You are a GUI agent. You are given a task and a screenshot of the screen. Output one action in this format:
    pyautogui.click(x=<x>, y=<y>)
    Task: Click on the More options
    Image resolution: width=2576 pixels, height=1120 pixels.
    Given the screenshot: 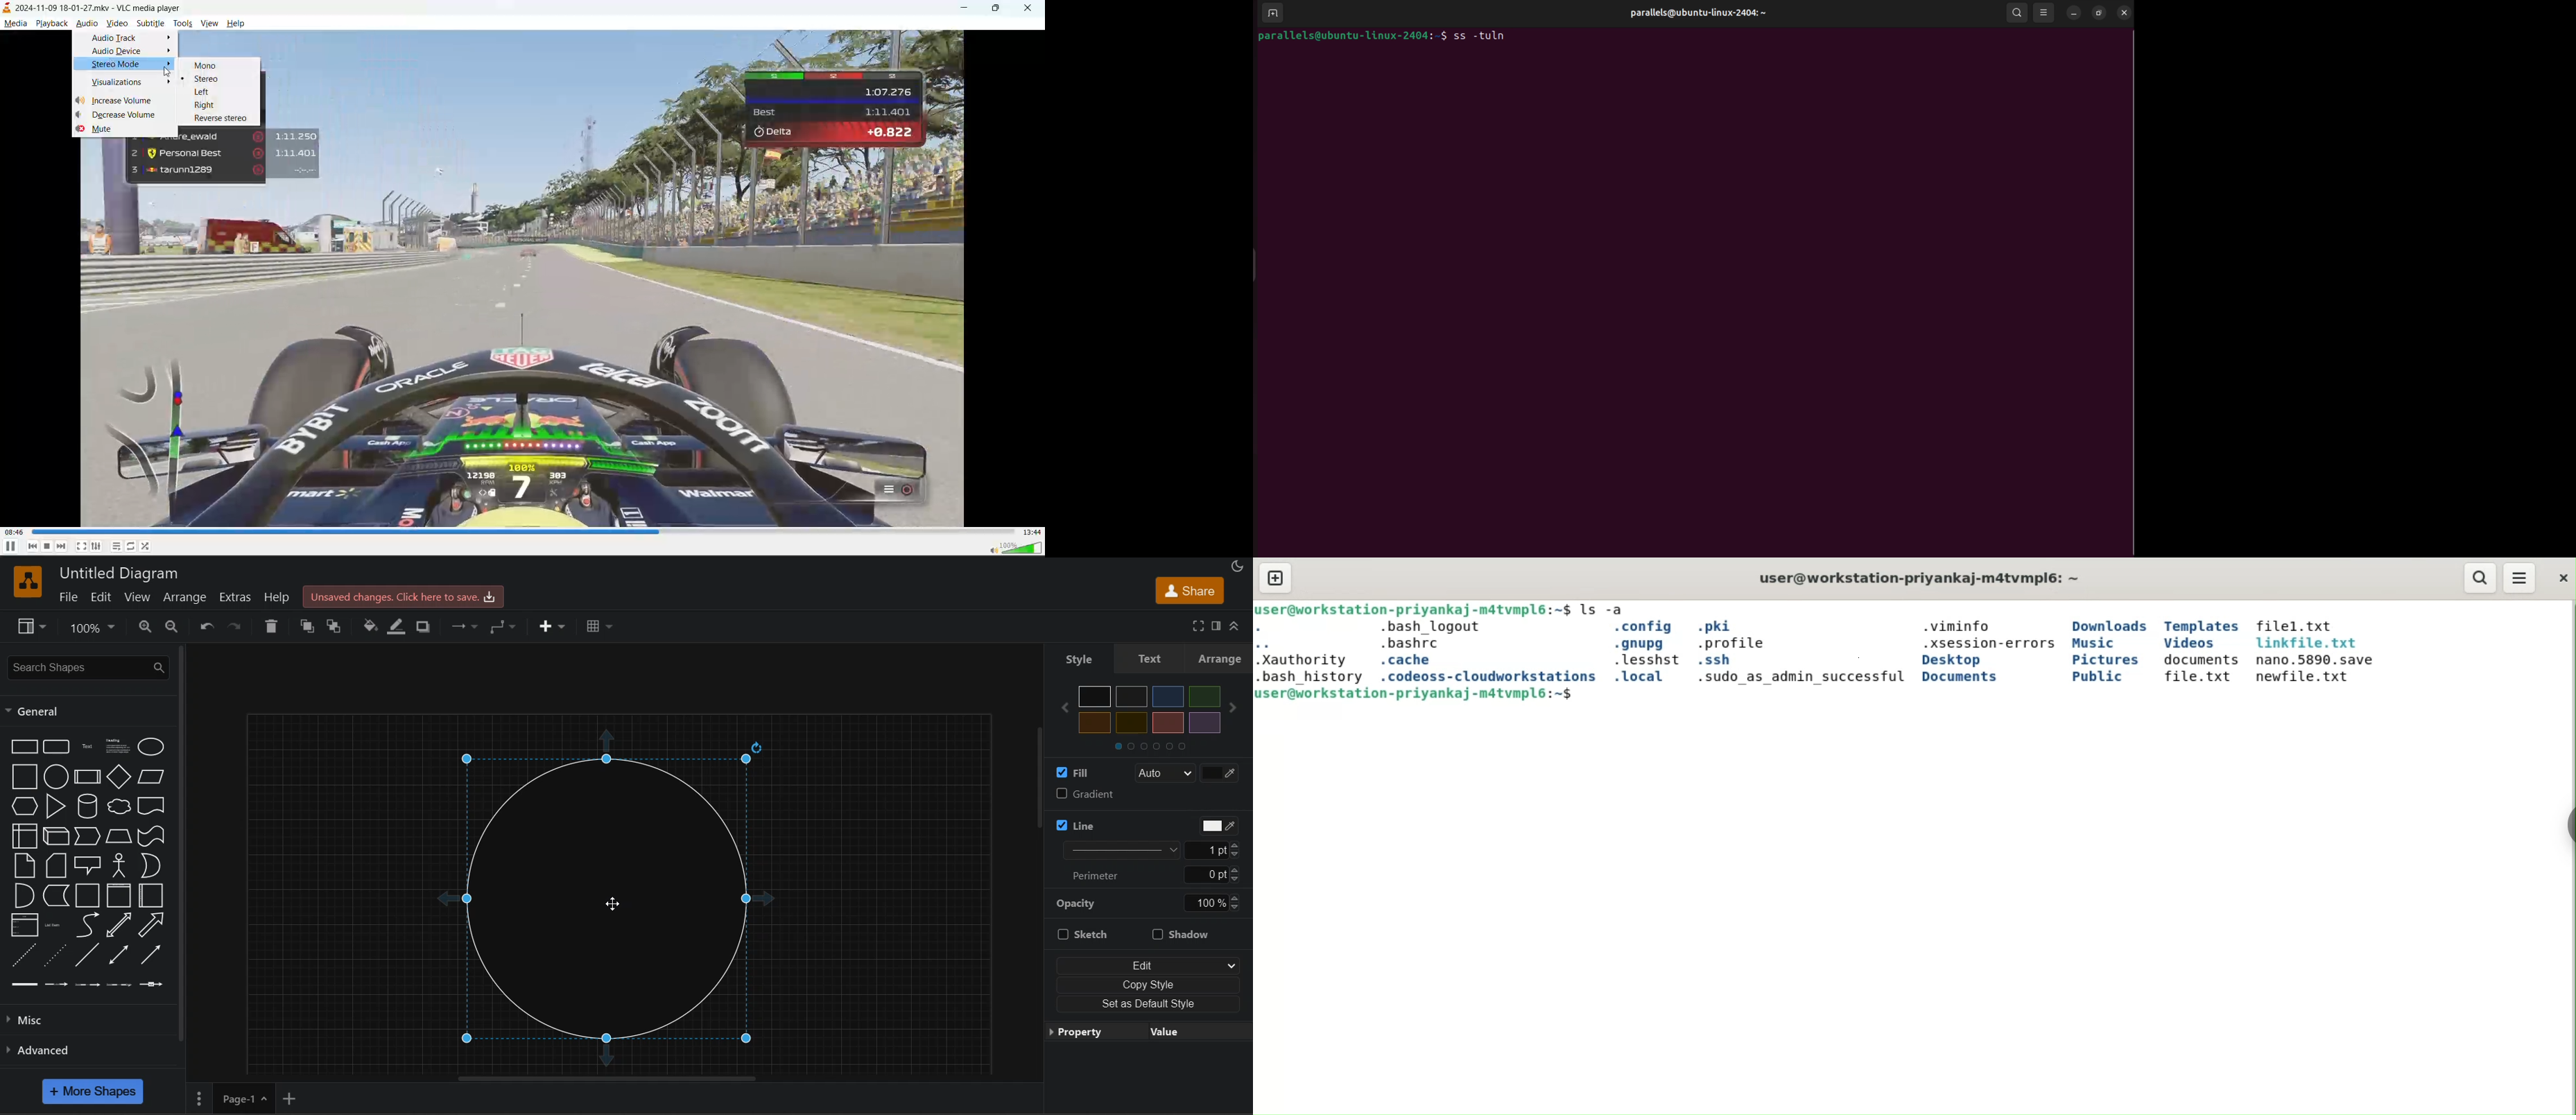 What is the action you would take?
    pyautogui.click(x=199, y=1097)
    